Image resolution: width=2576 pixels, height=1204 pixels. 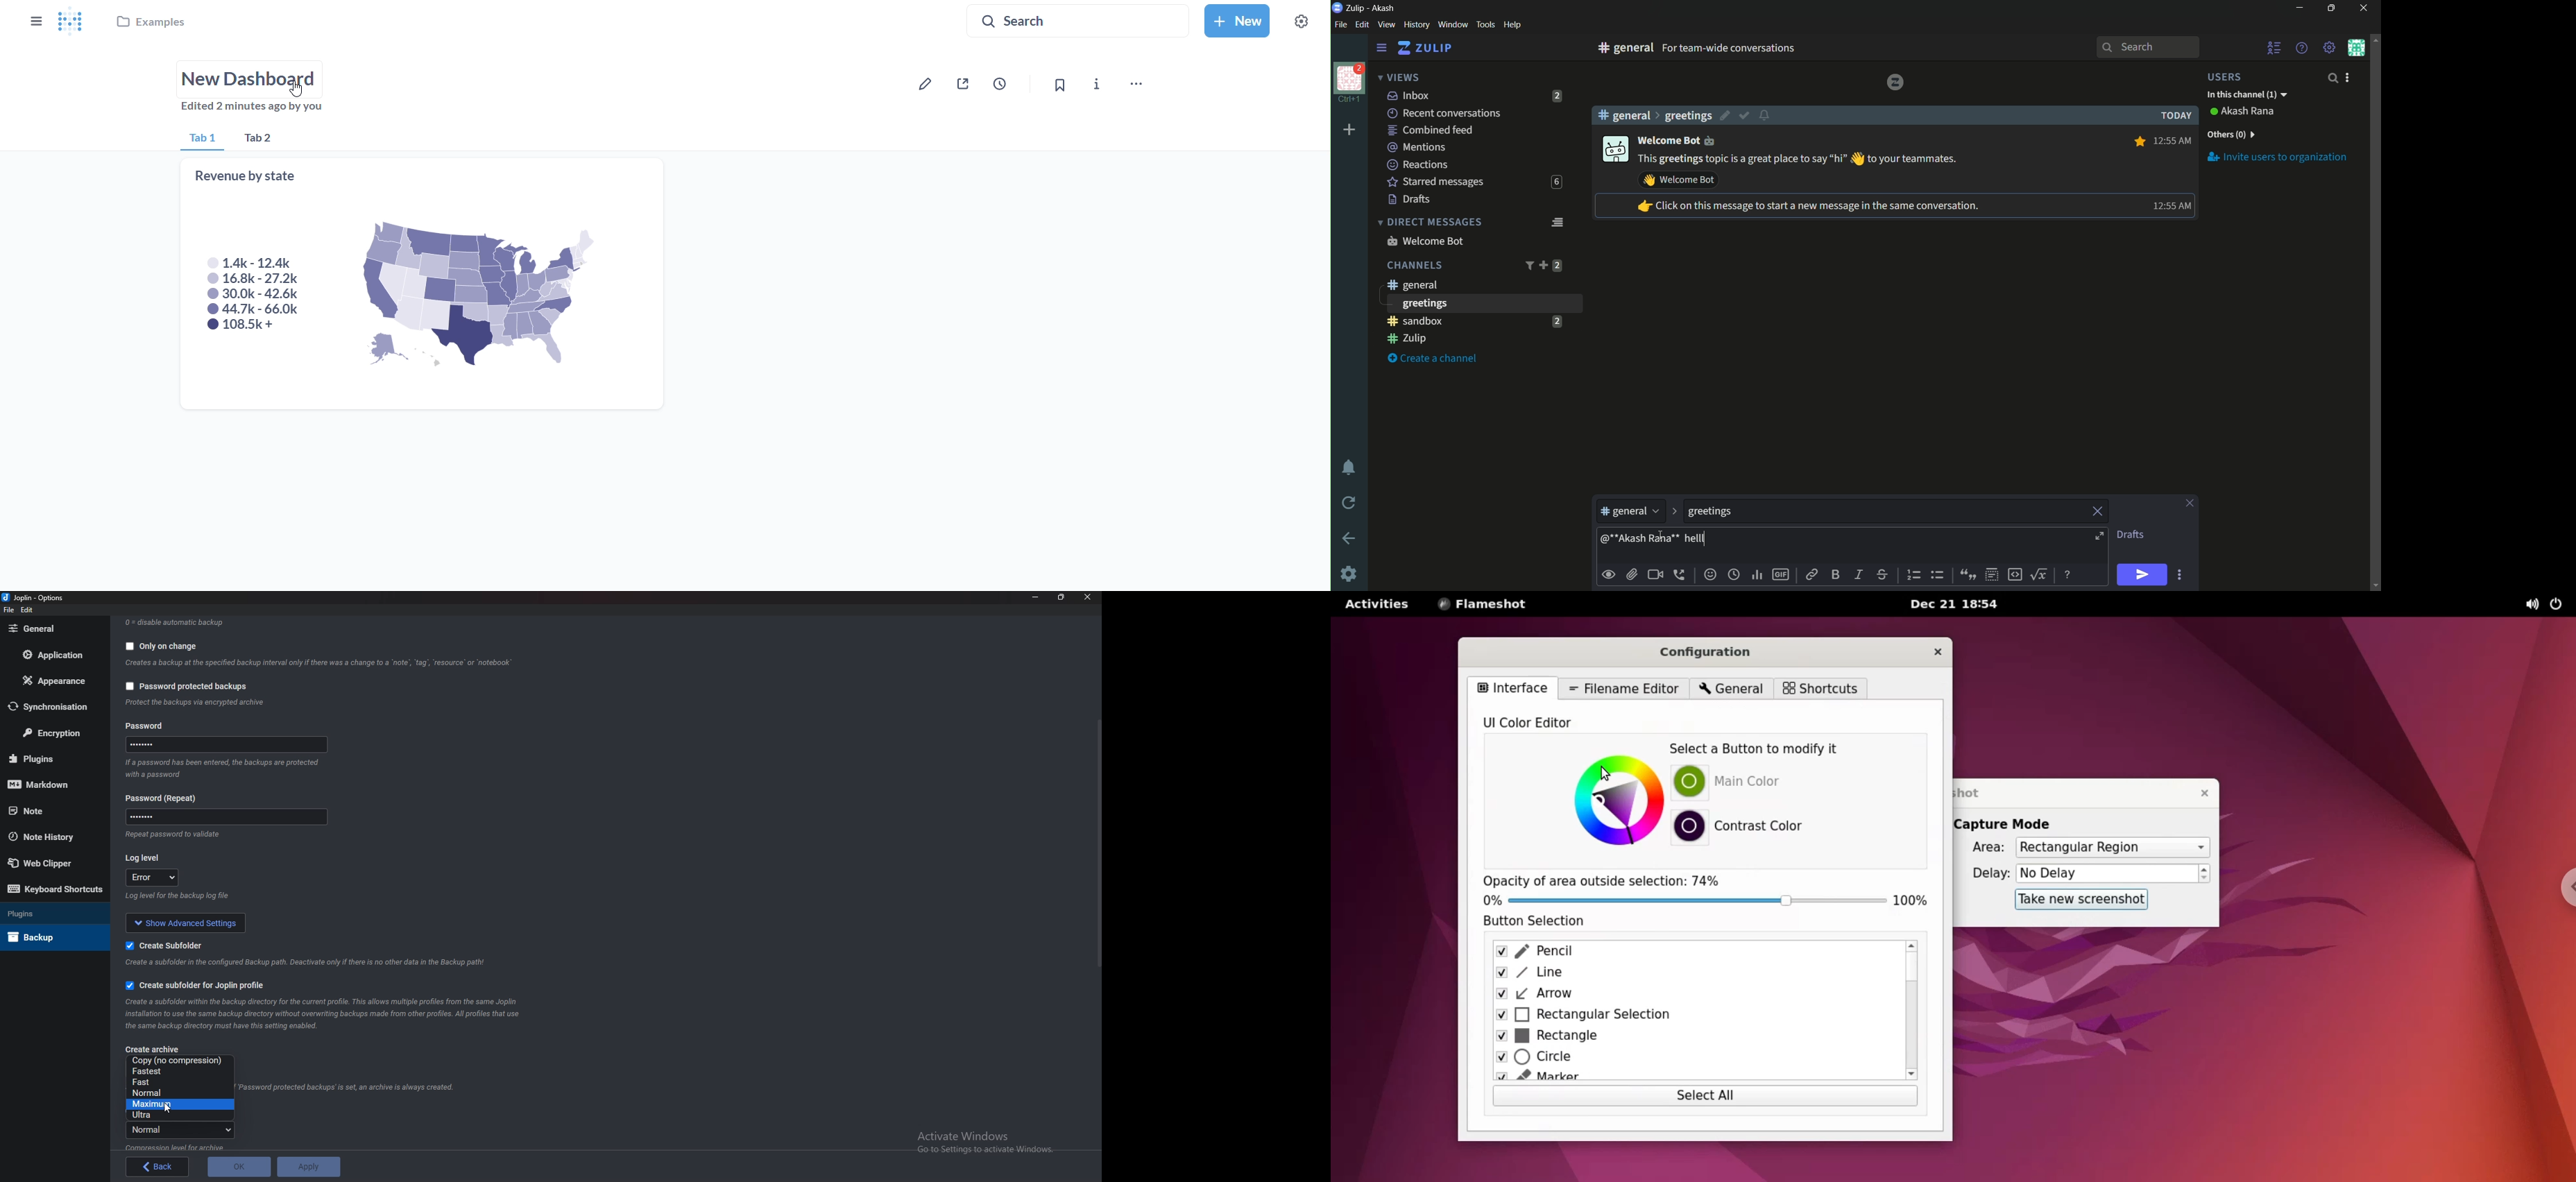 I want to click on Akash, so click(x=1384, y=9).